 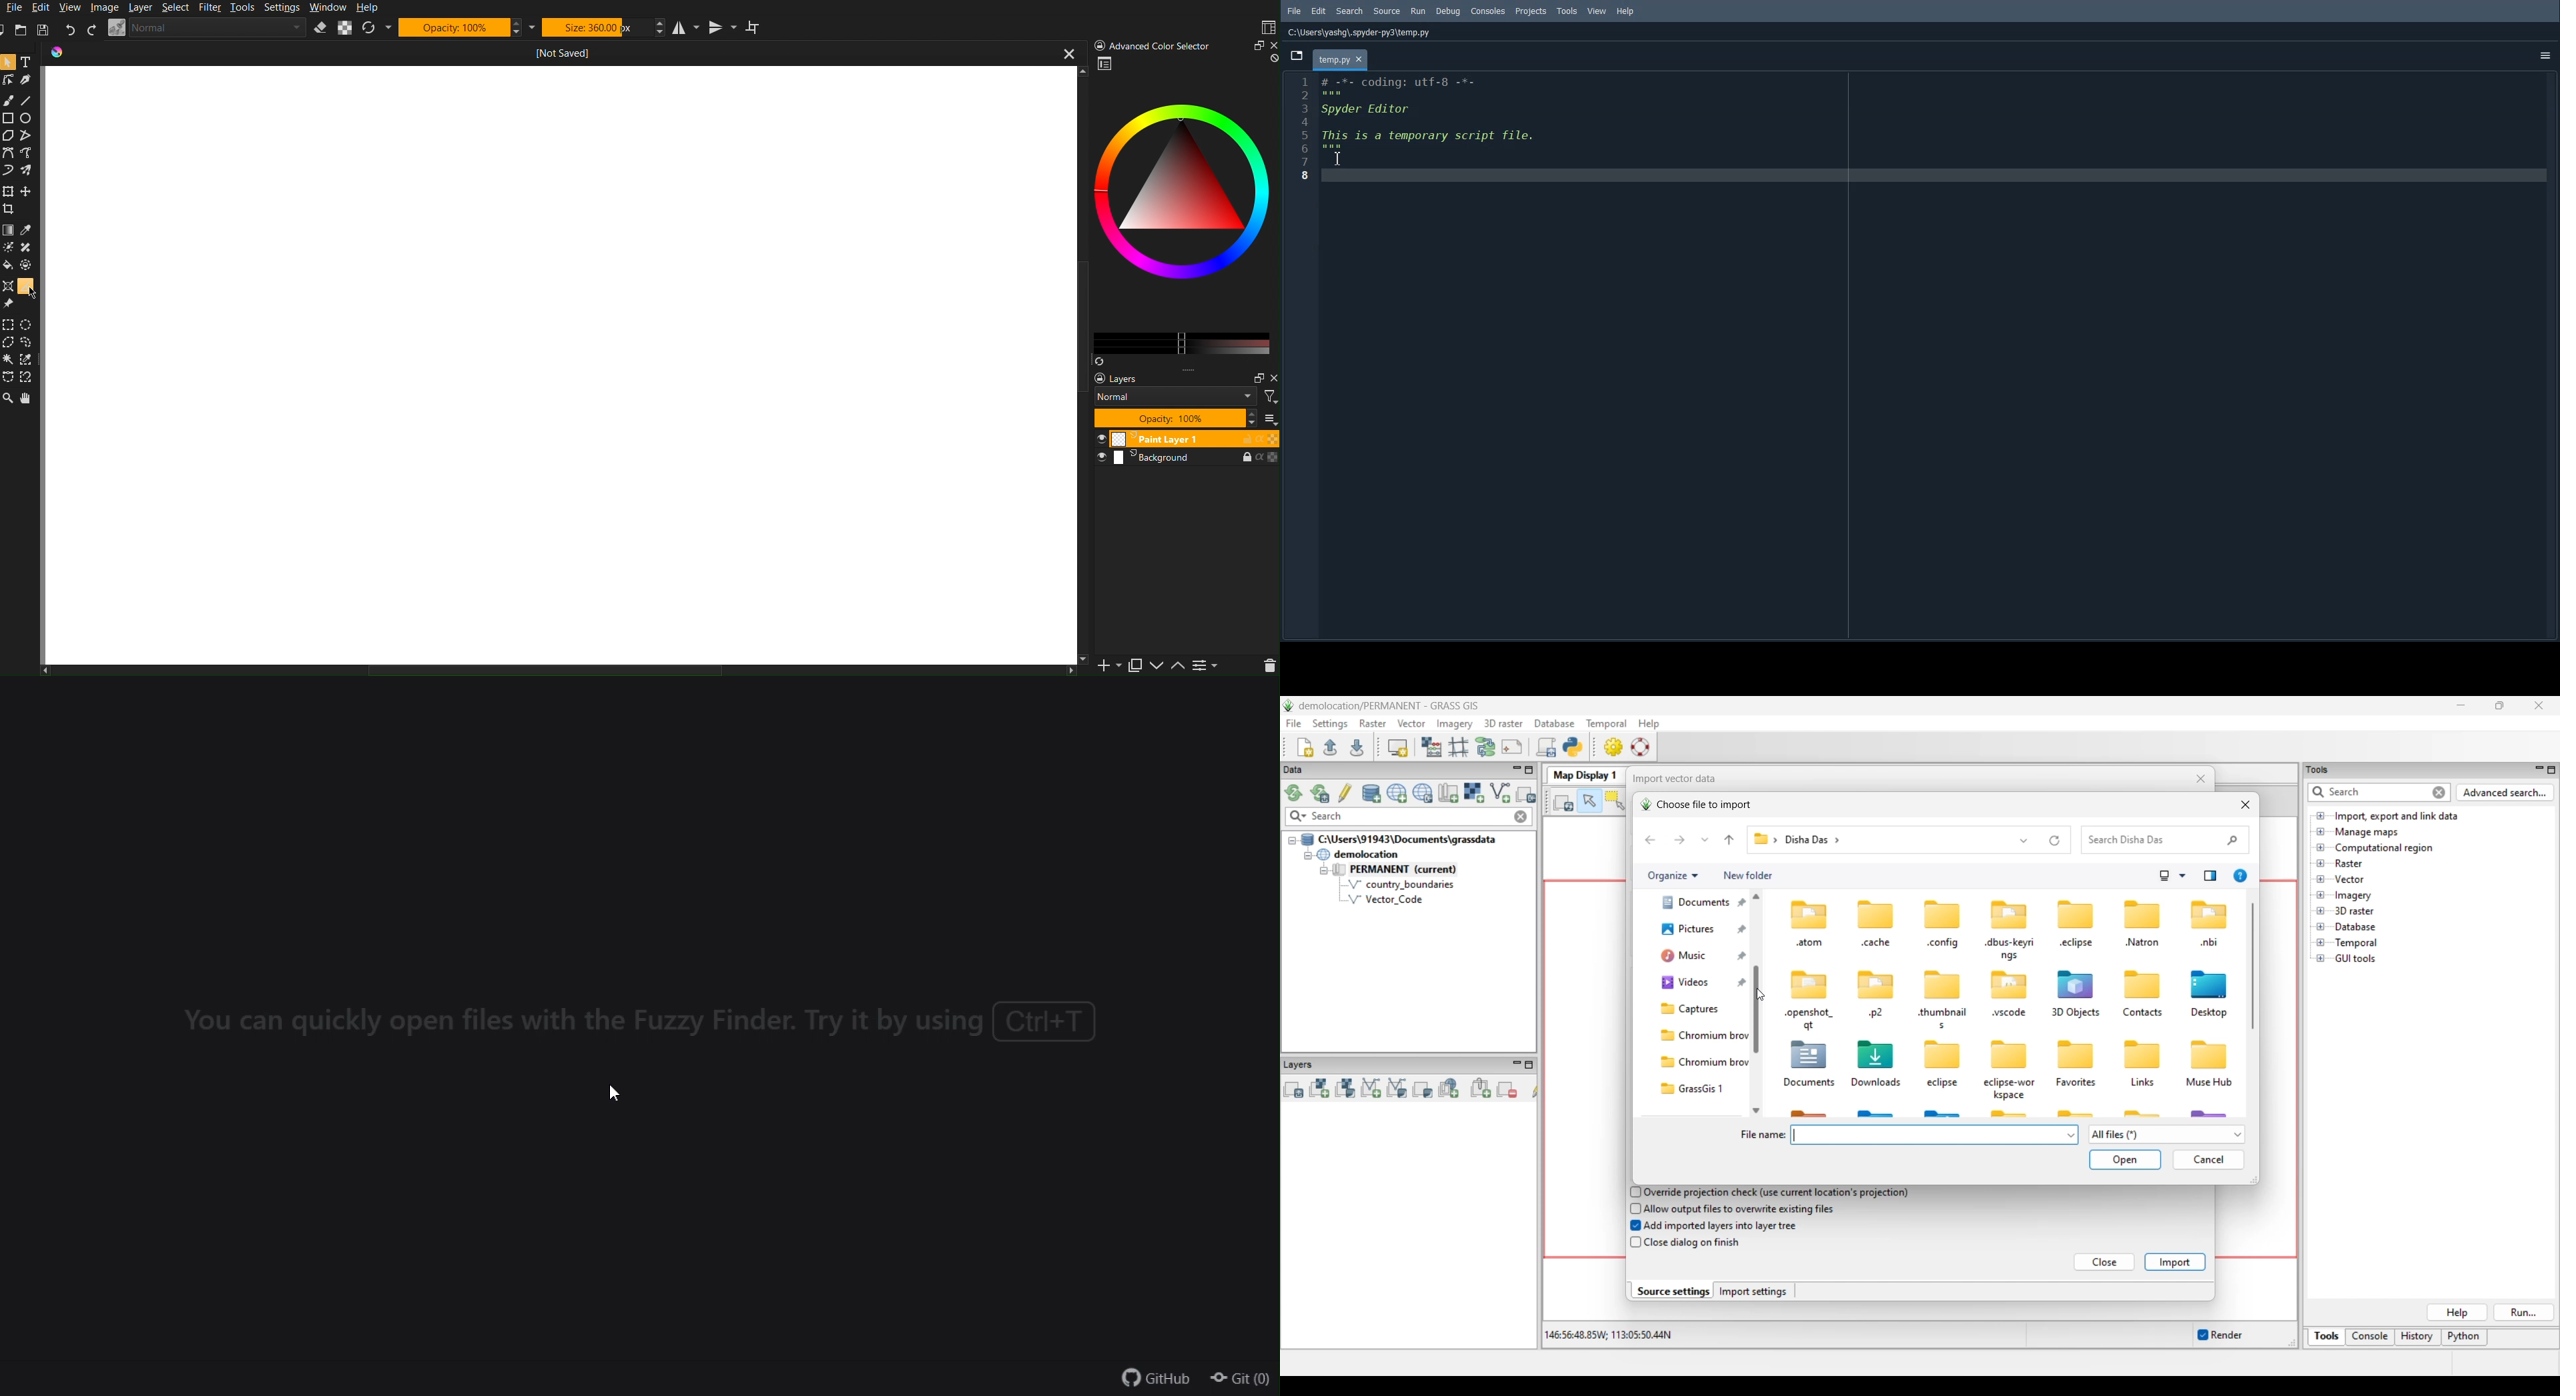 I want to click on Search, so click(x=1351, y=11).